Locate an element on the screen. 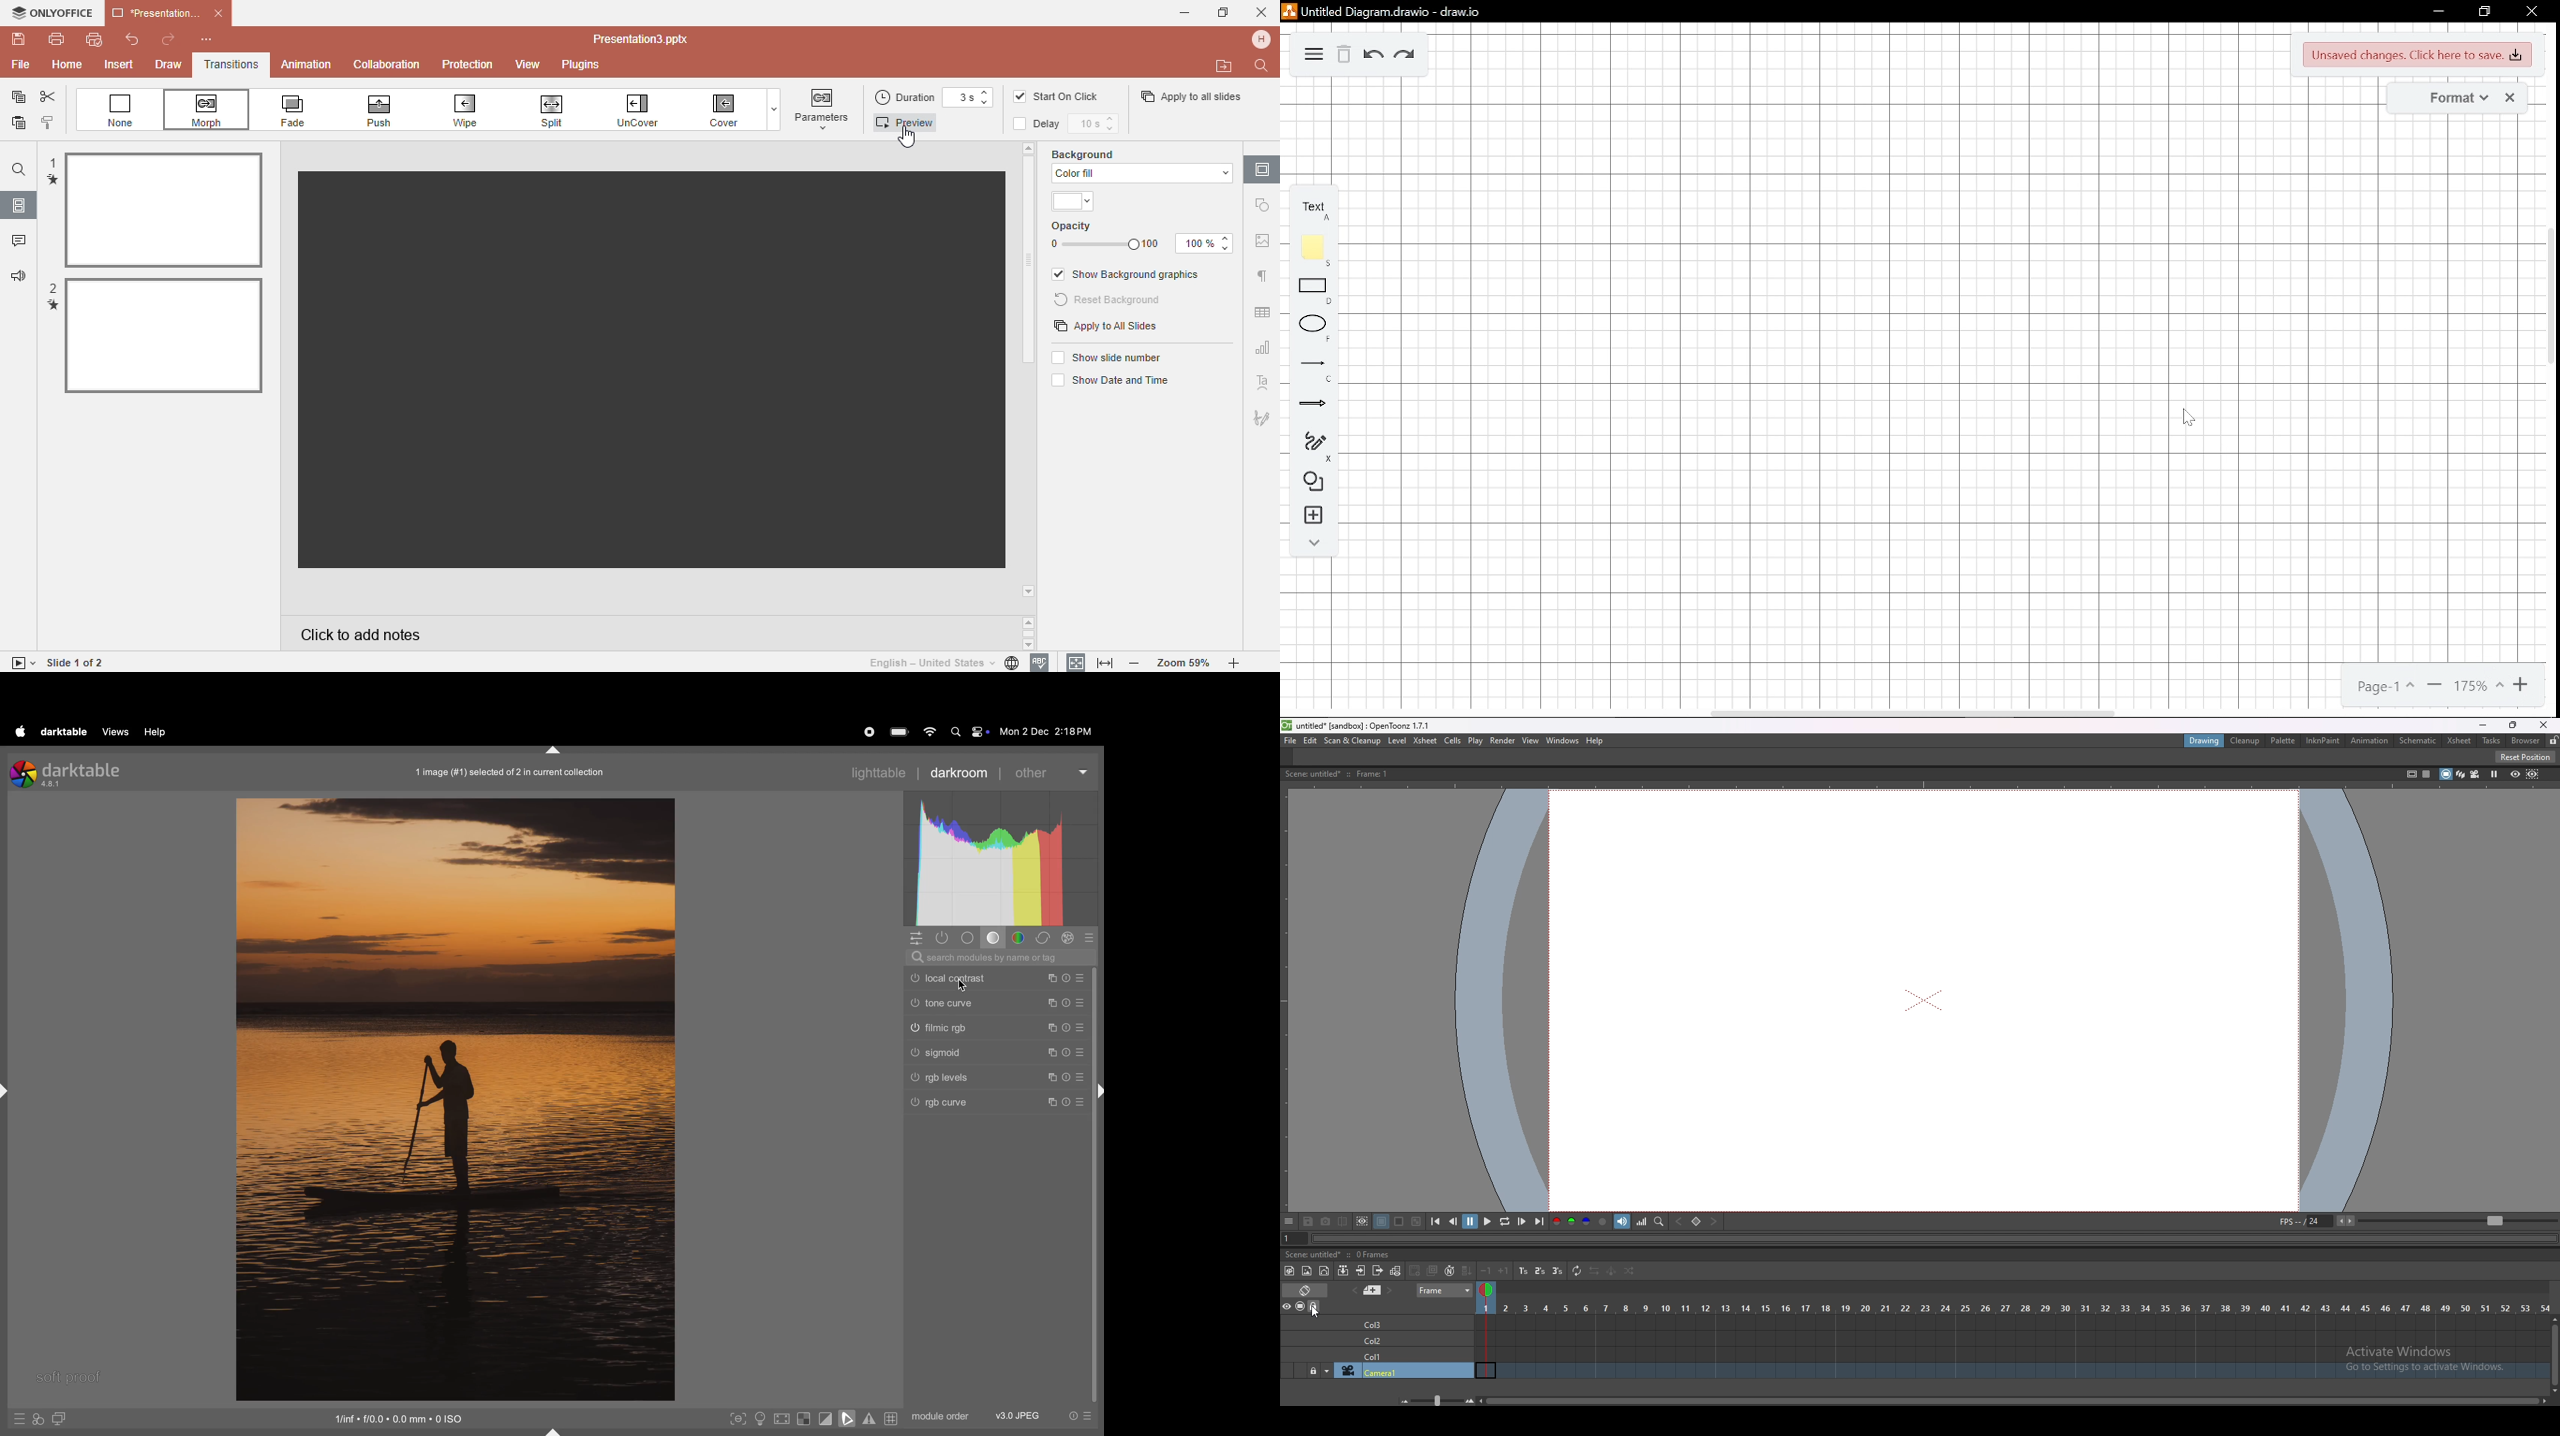 Image resolution: width=2576 pixels, height=1456 pixels. windows is located at coordinates (1563, 741).